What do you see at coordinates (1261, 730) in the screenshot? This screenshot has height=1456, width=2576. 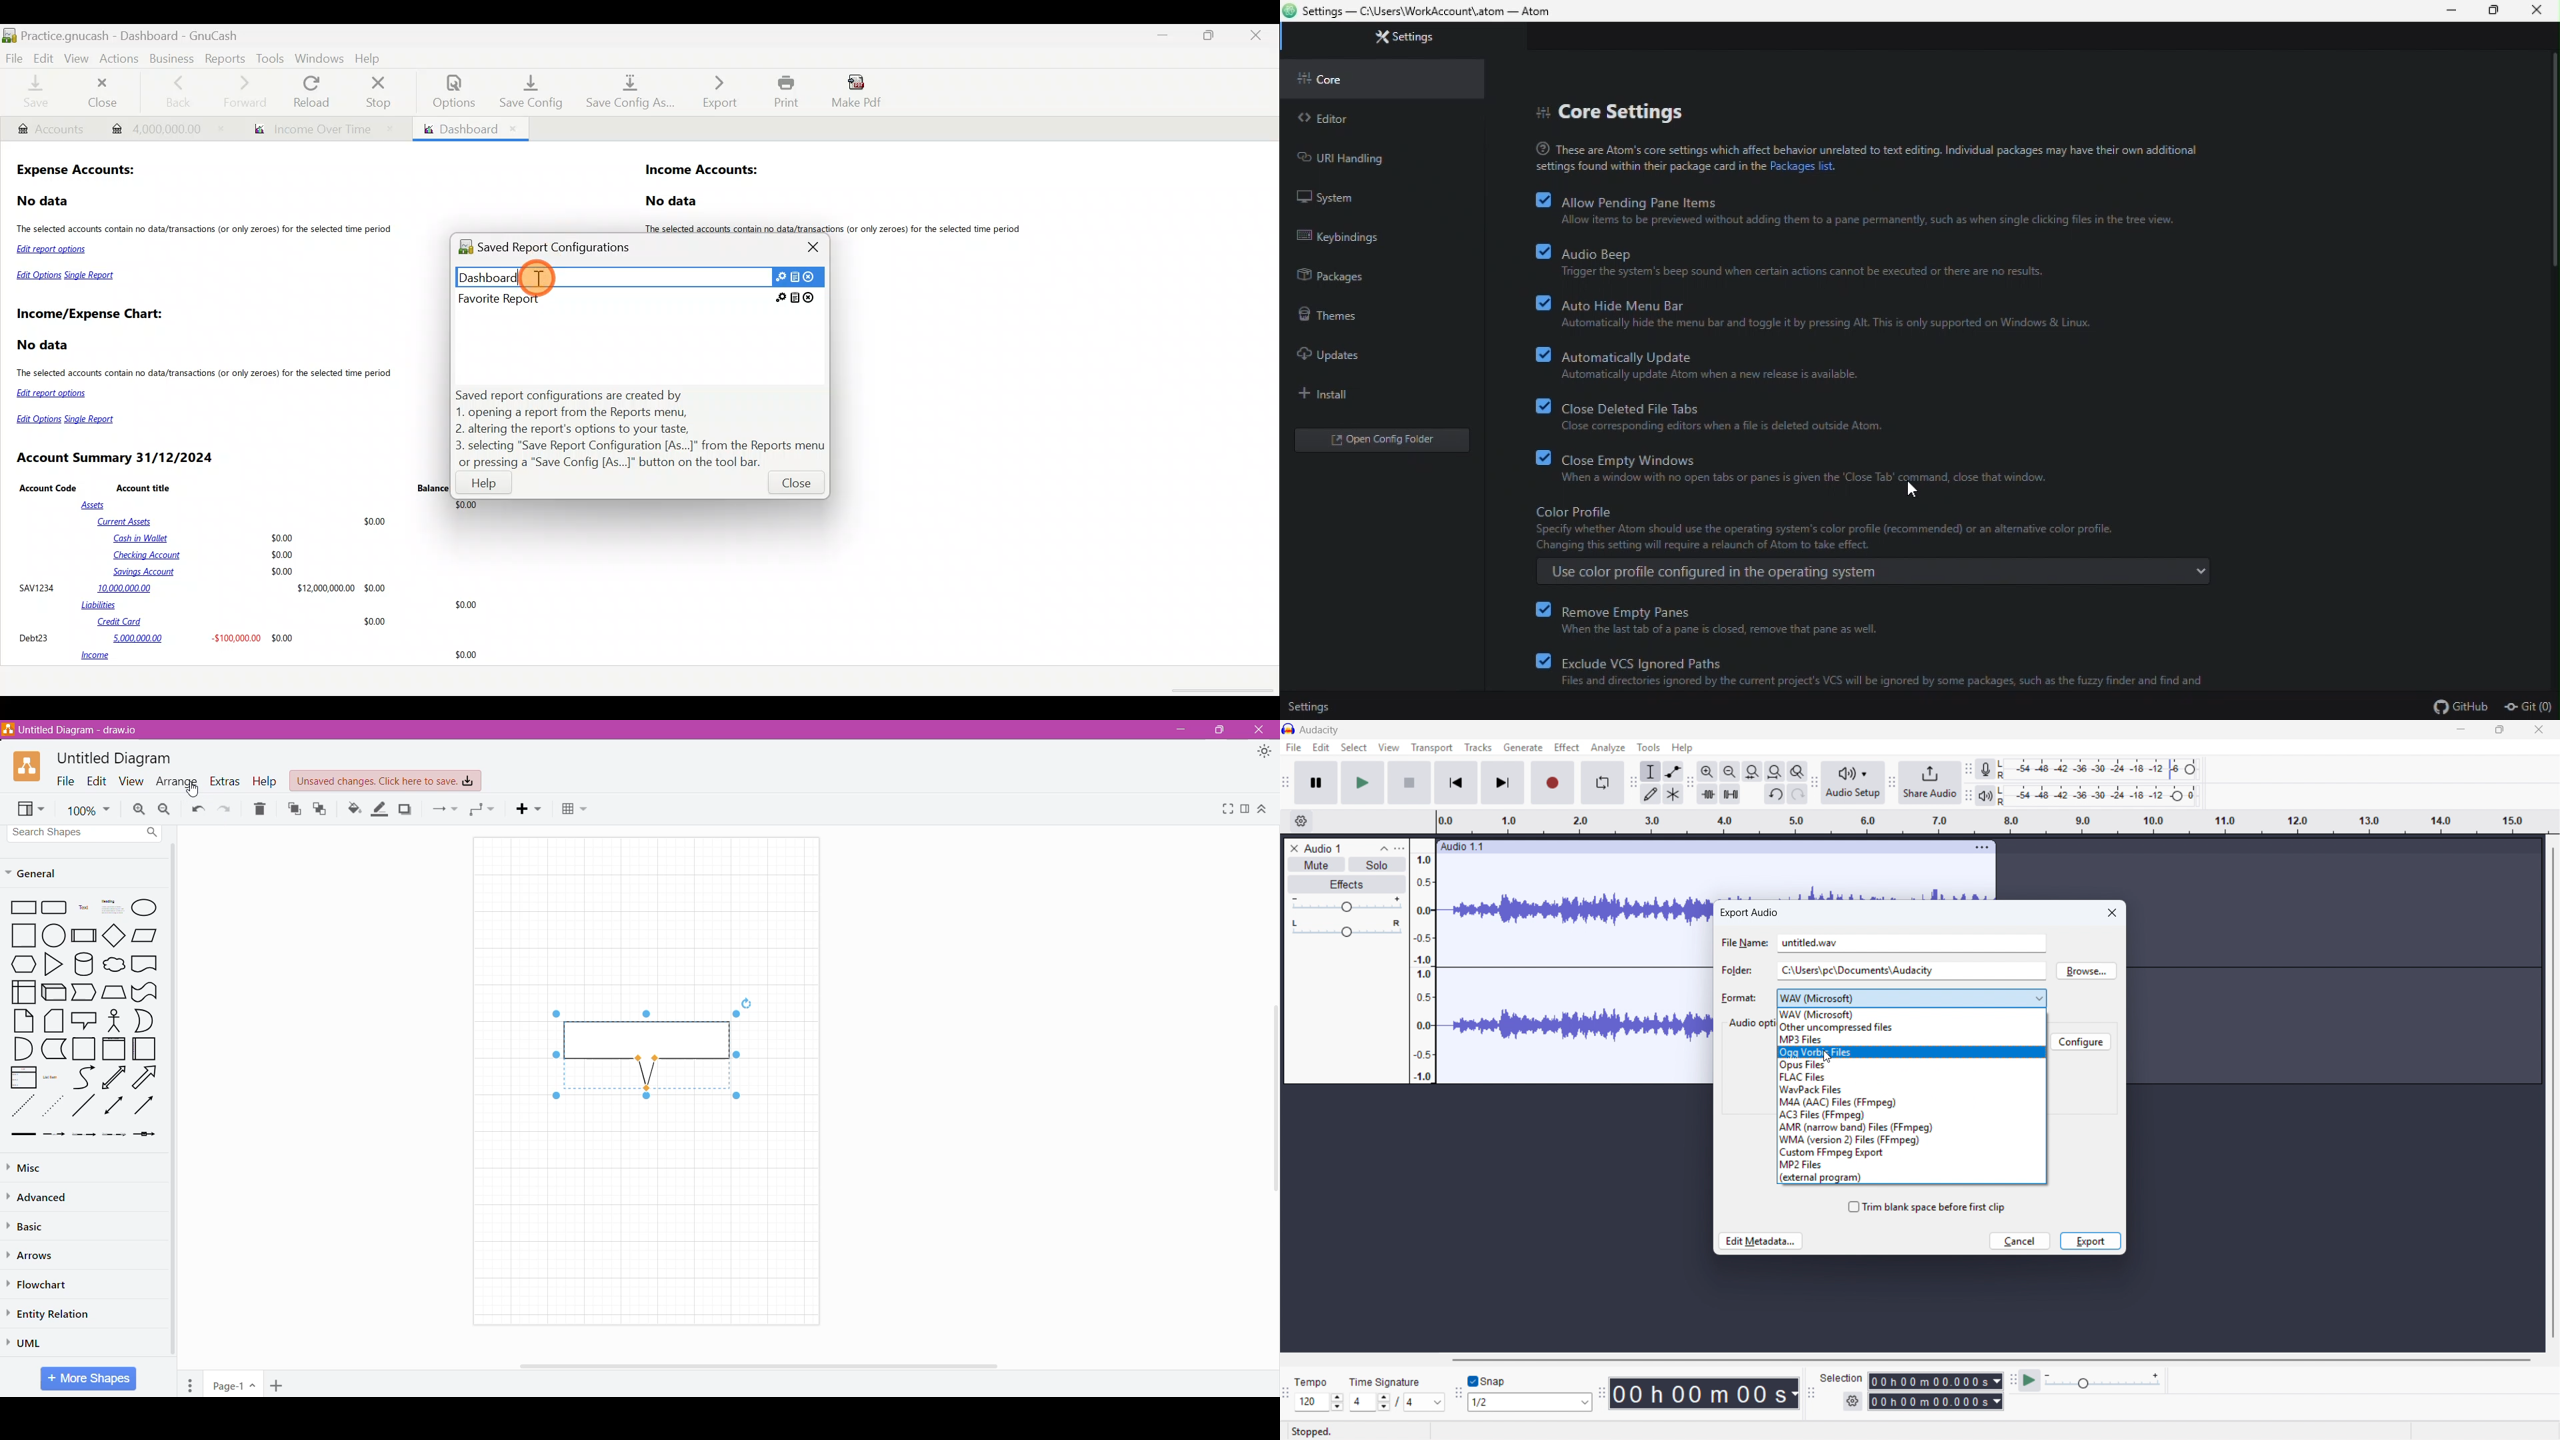 I see `Close` at bounding box center [1261, 730].